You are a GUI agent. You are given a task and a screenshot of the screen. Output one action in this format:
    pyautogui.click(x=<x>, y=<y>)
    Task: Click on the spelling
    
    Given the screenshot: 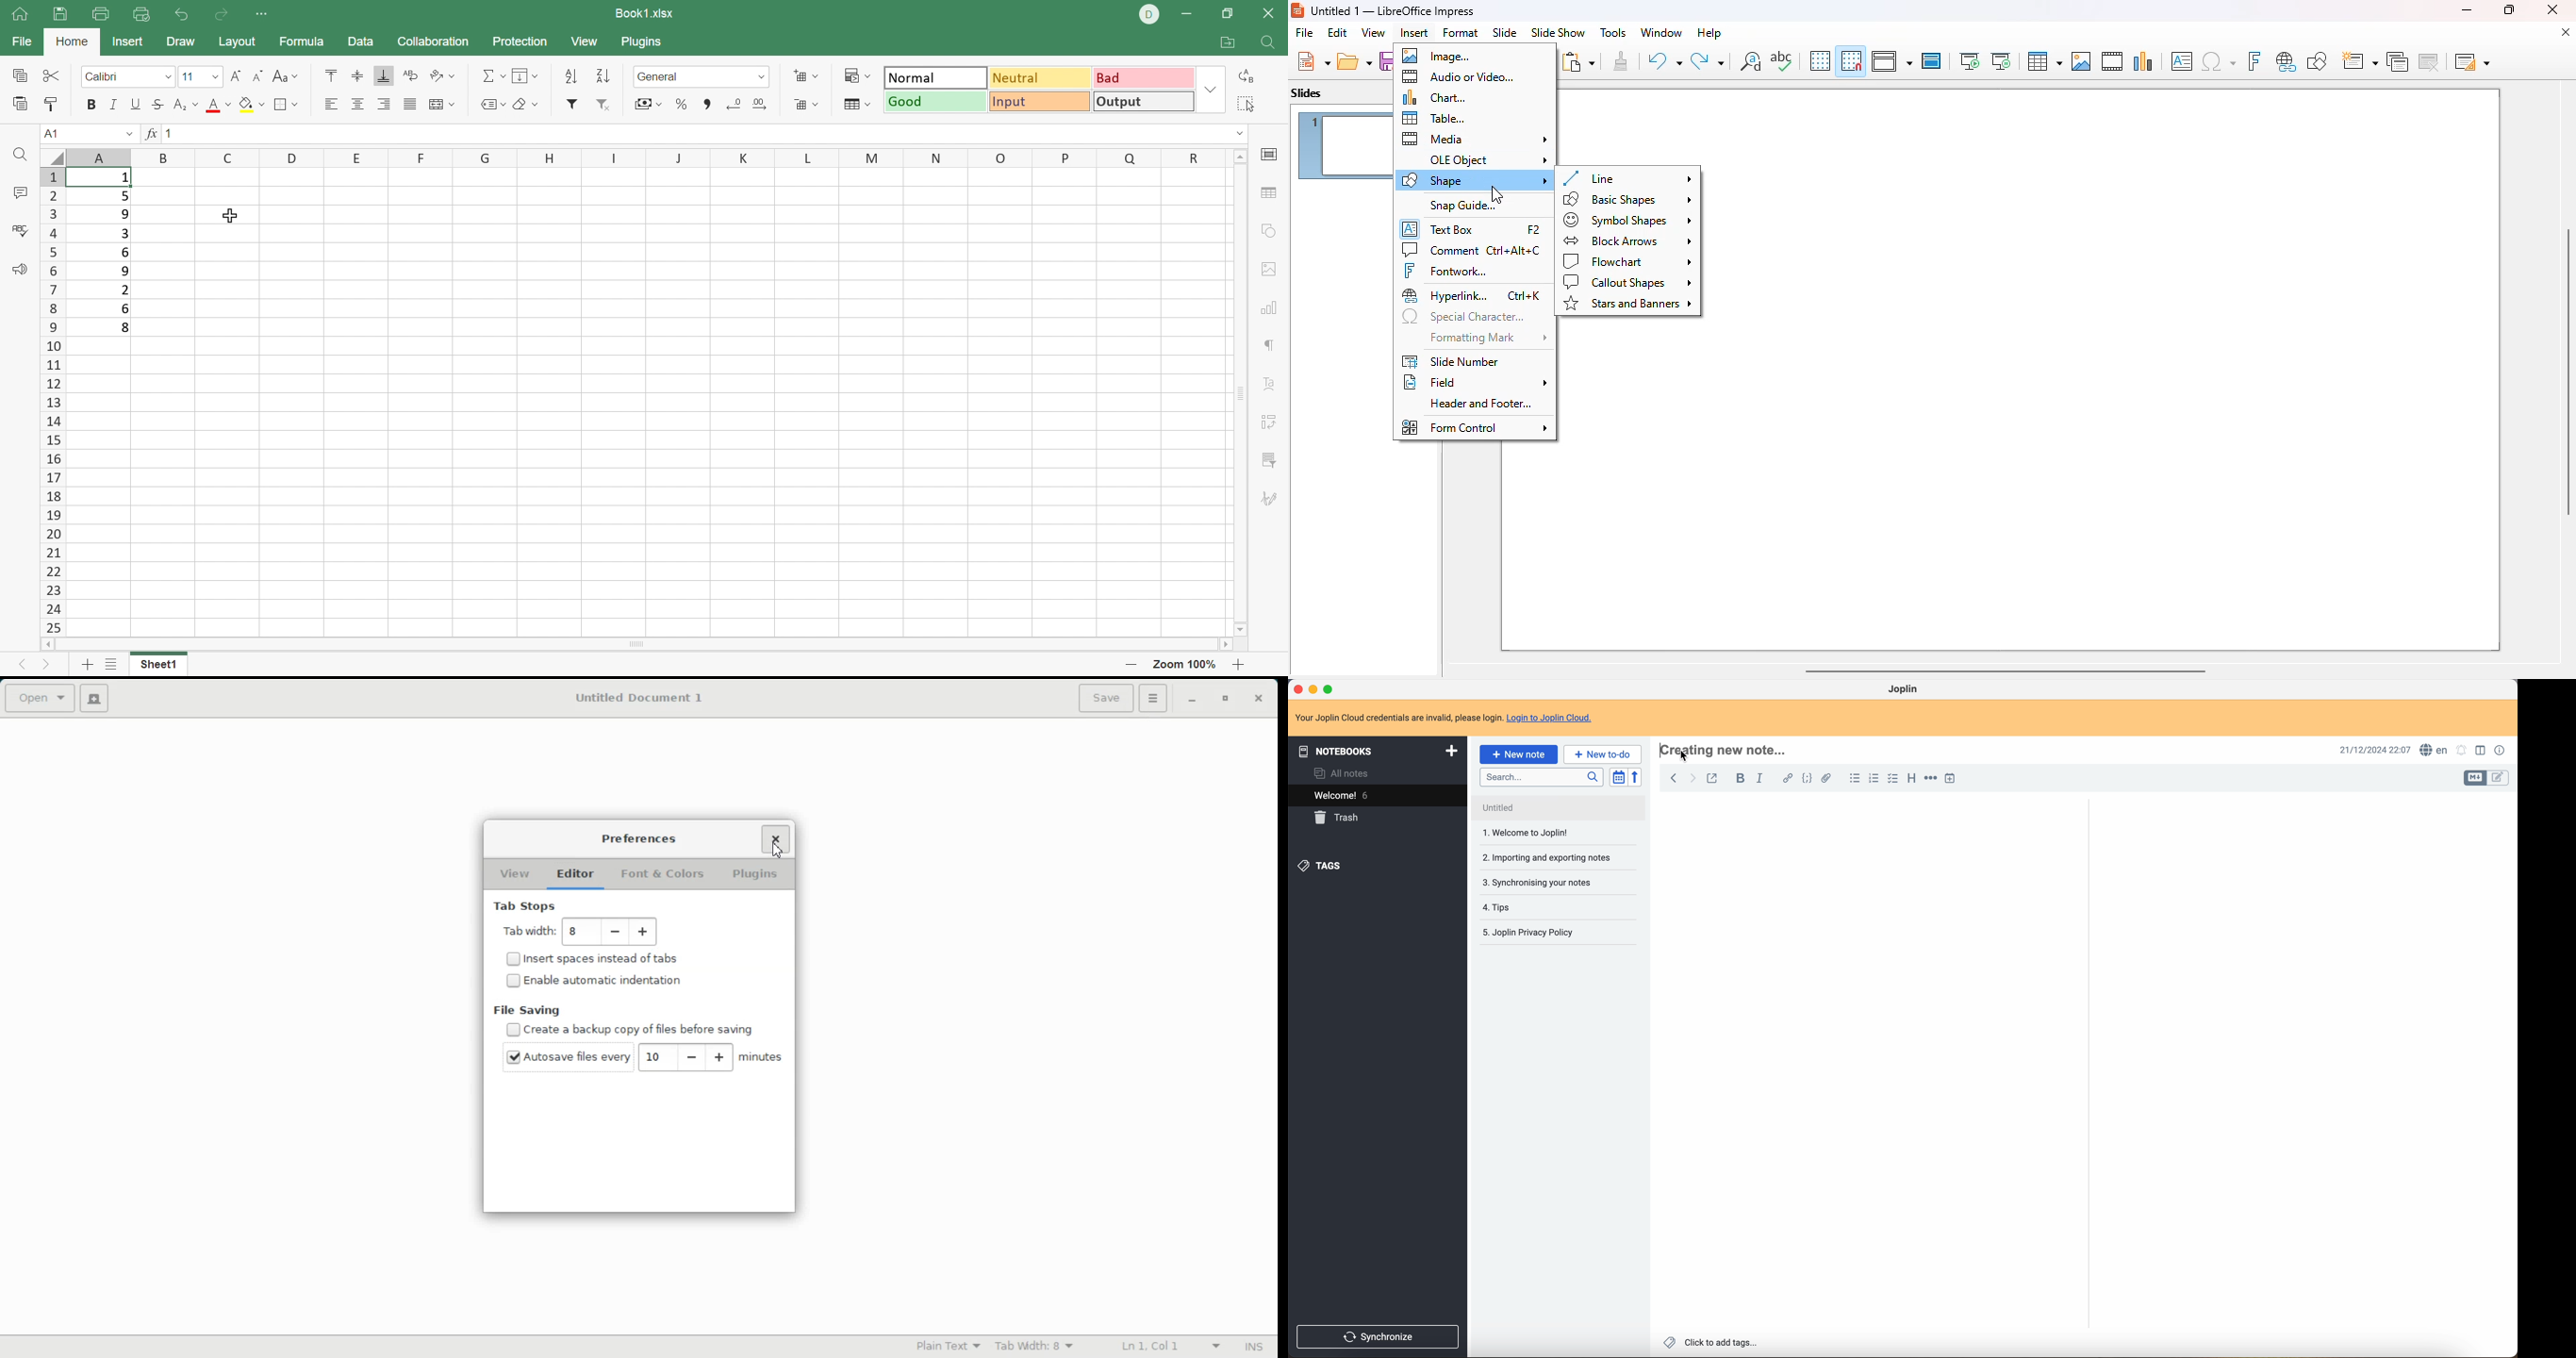 What is the action you would take?
    pyautogui.click(x=1781, y=60)
    